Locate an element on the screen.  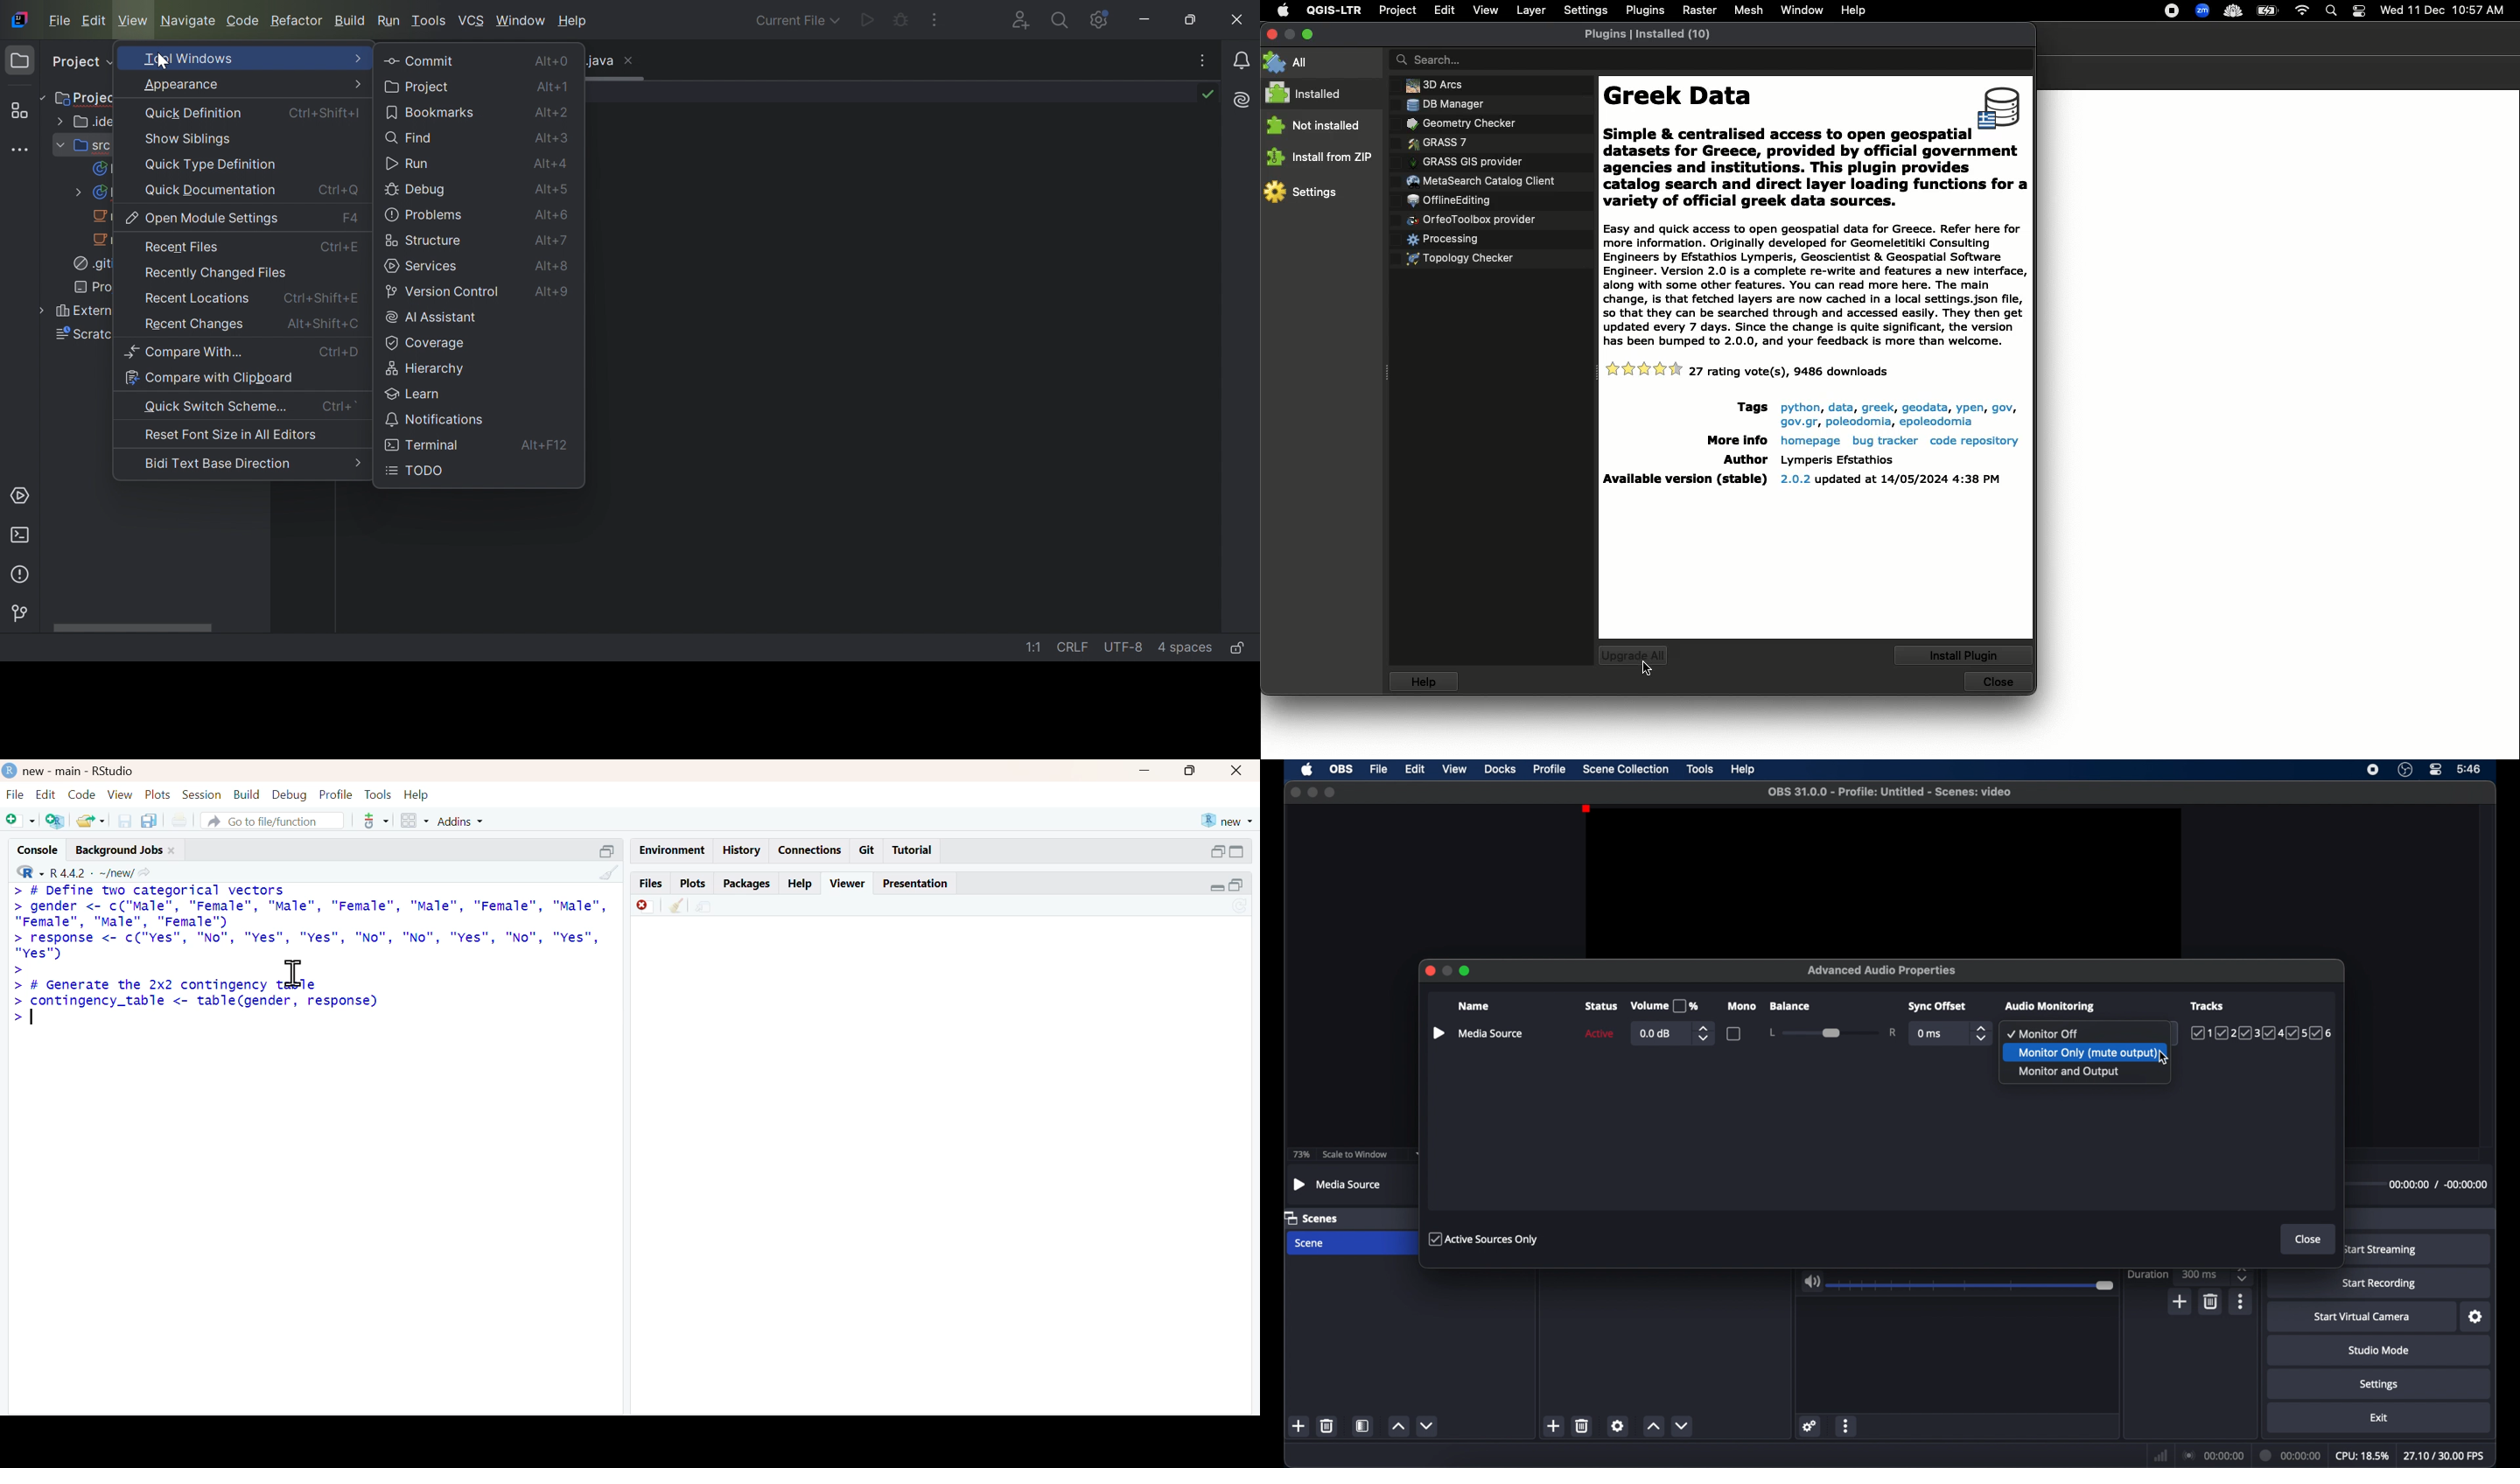
main3.java is located at coordinates (102, 240).